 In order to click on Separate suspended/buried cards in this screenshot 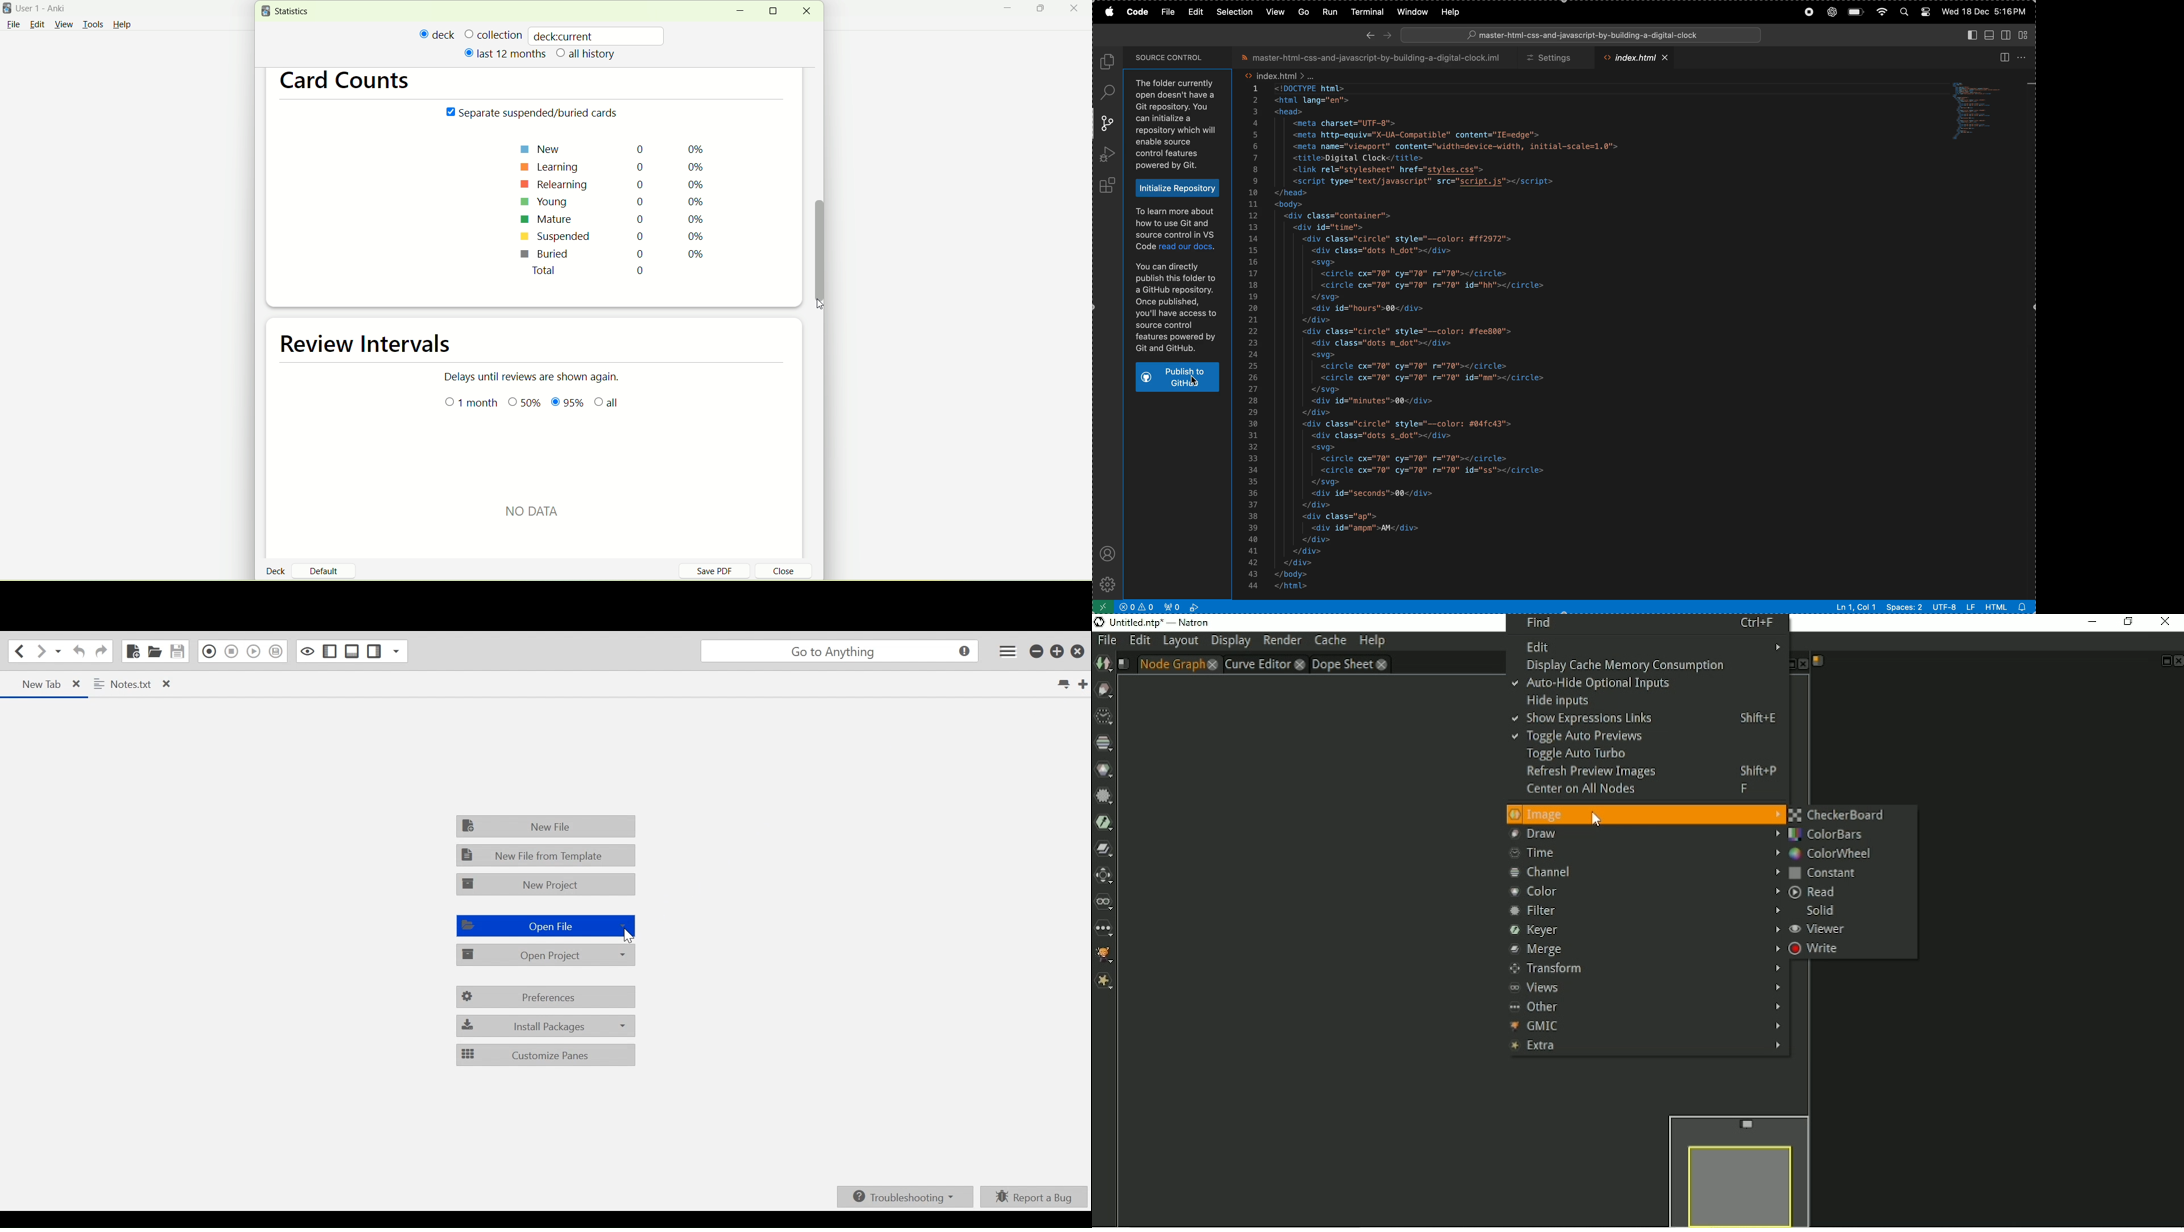, I will do `click(535, 114)`.